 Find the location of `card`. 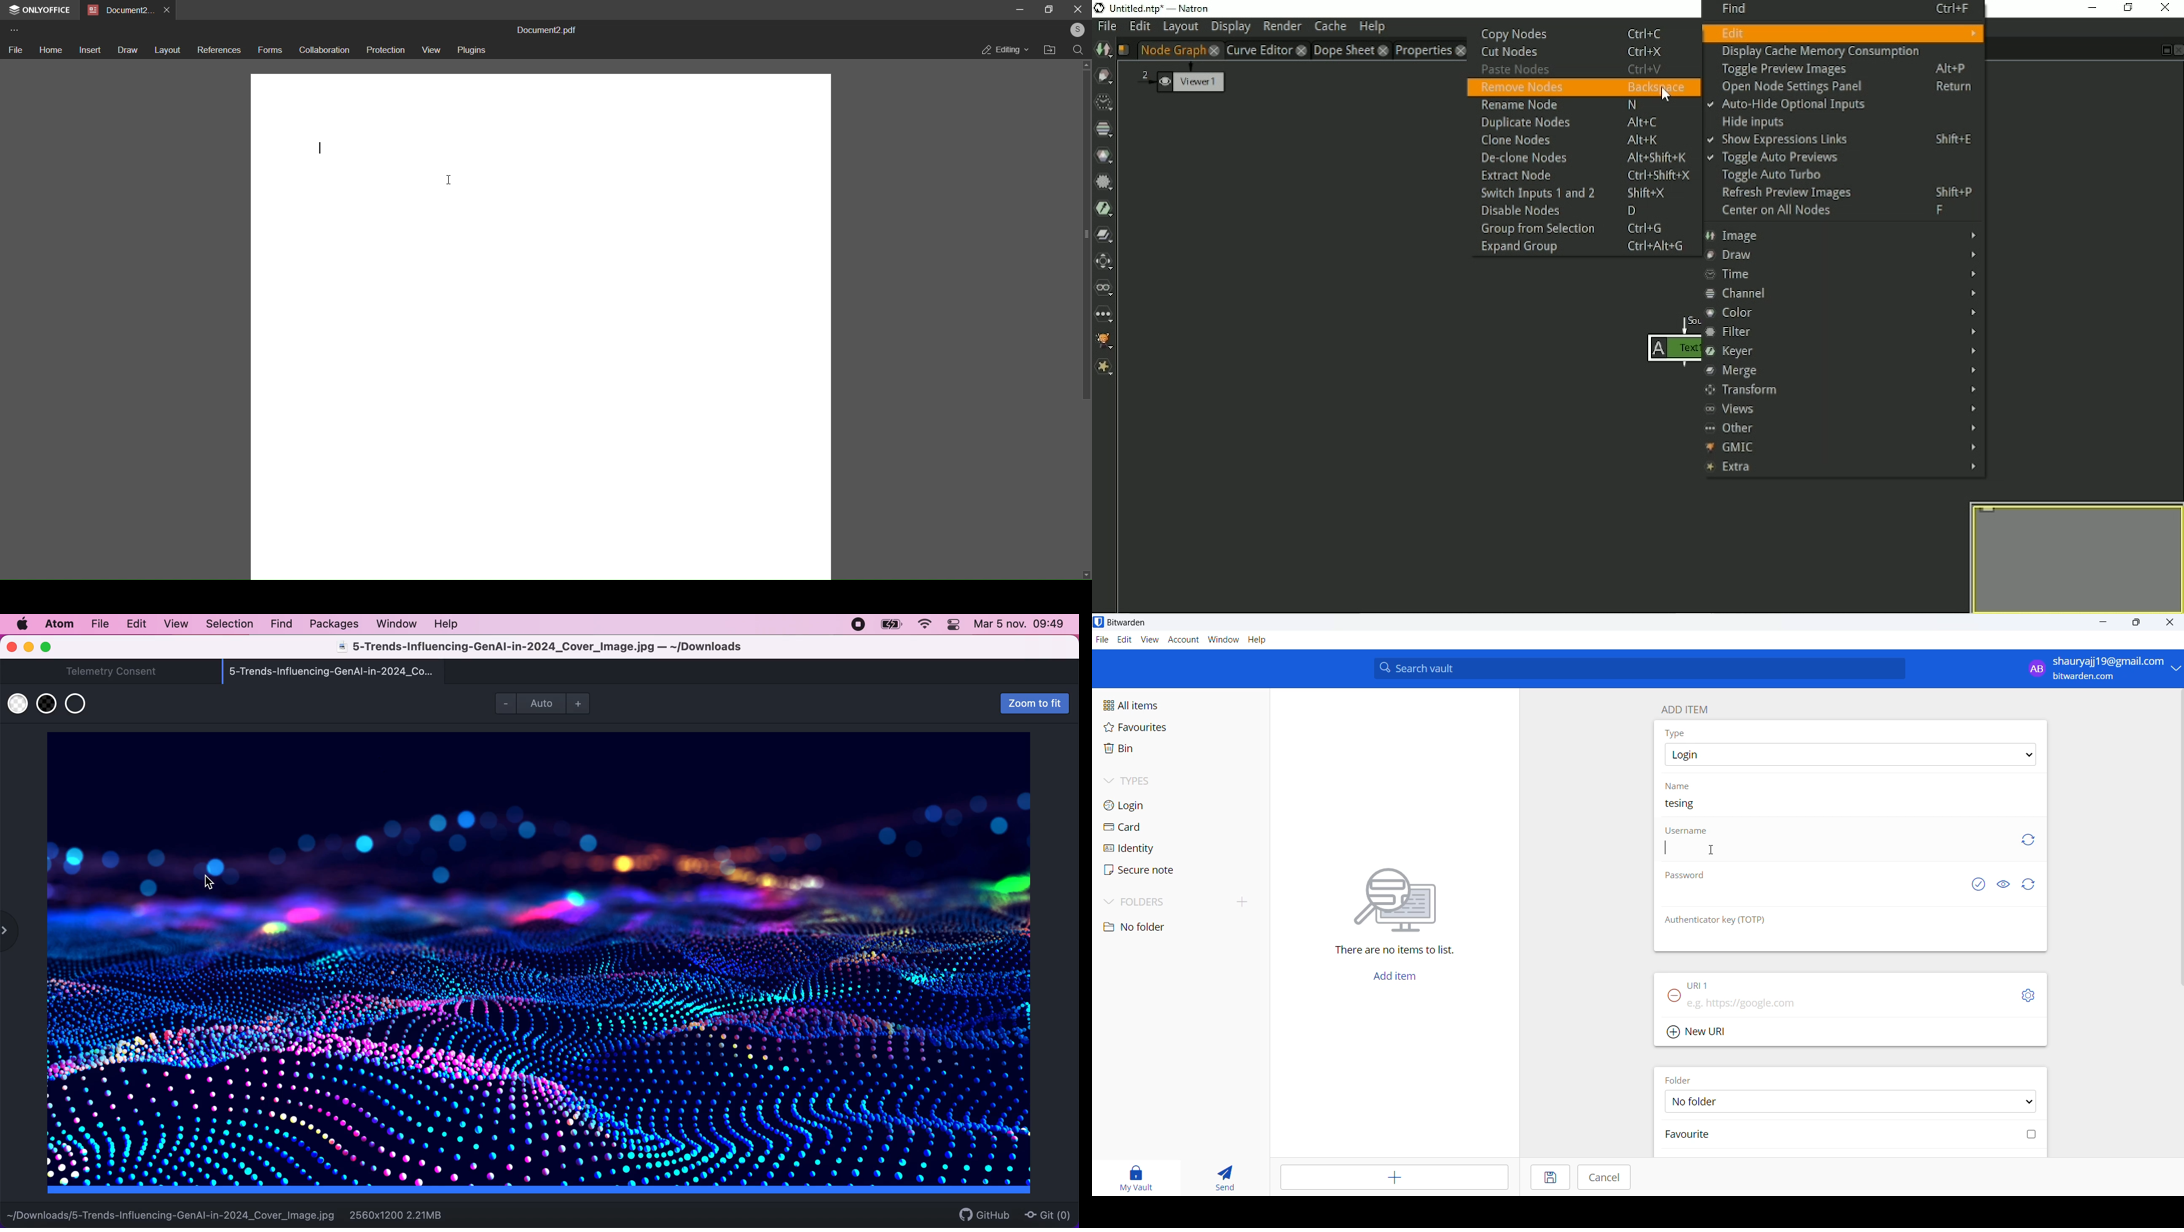

card is located at coordinates (1156, 828).